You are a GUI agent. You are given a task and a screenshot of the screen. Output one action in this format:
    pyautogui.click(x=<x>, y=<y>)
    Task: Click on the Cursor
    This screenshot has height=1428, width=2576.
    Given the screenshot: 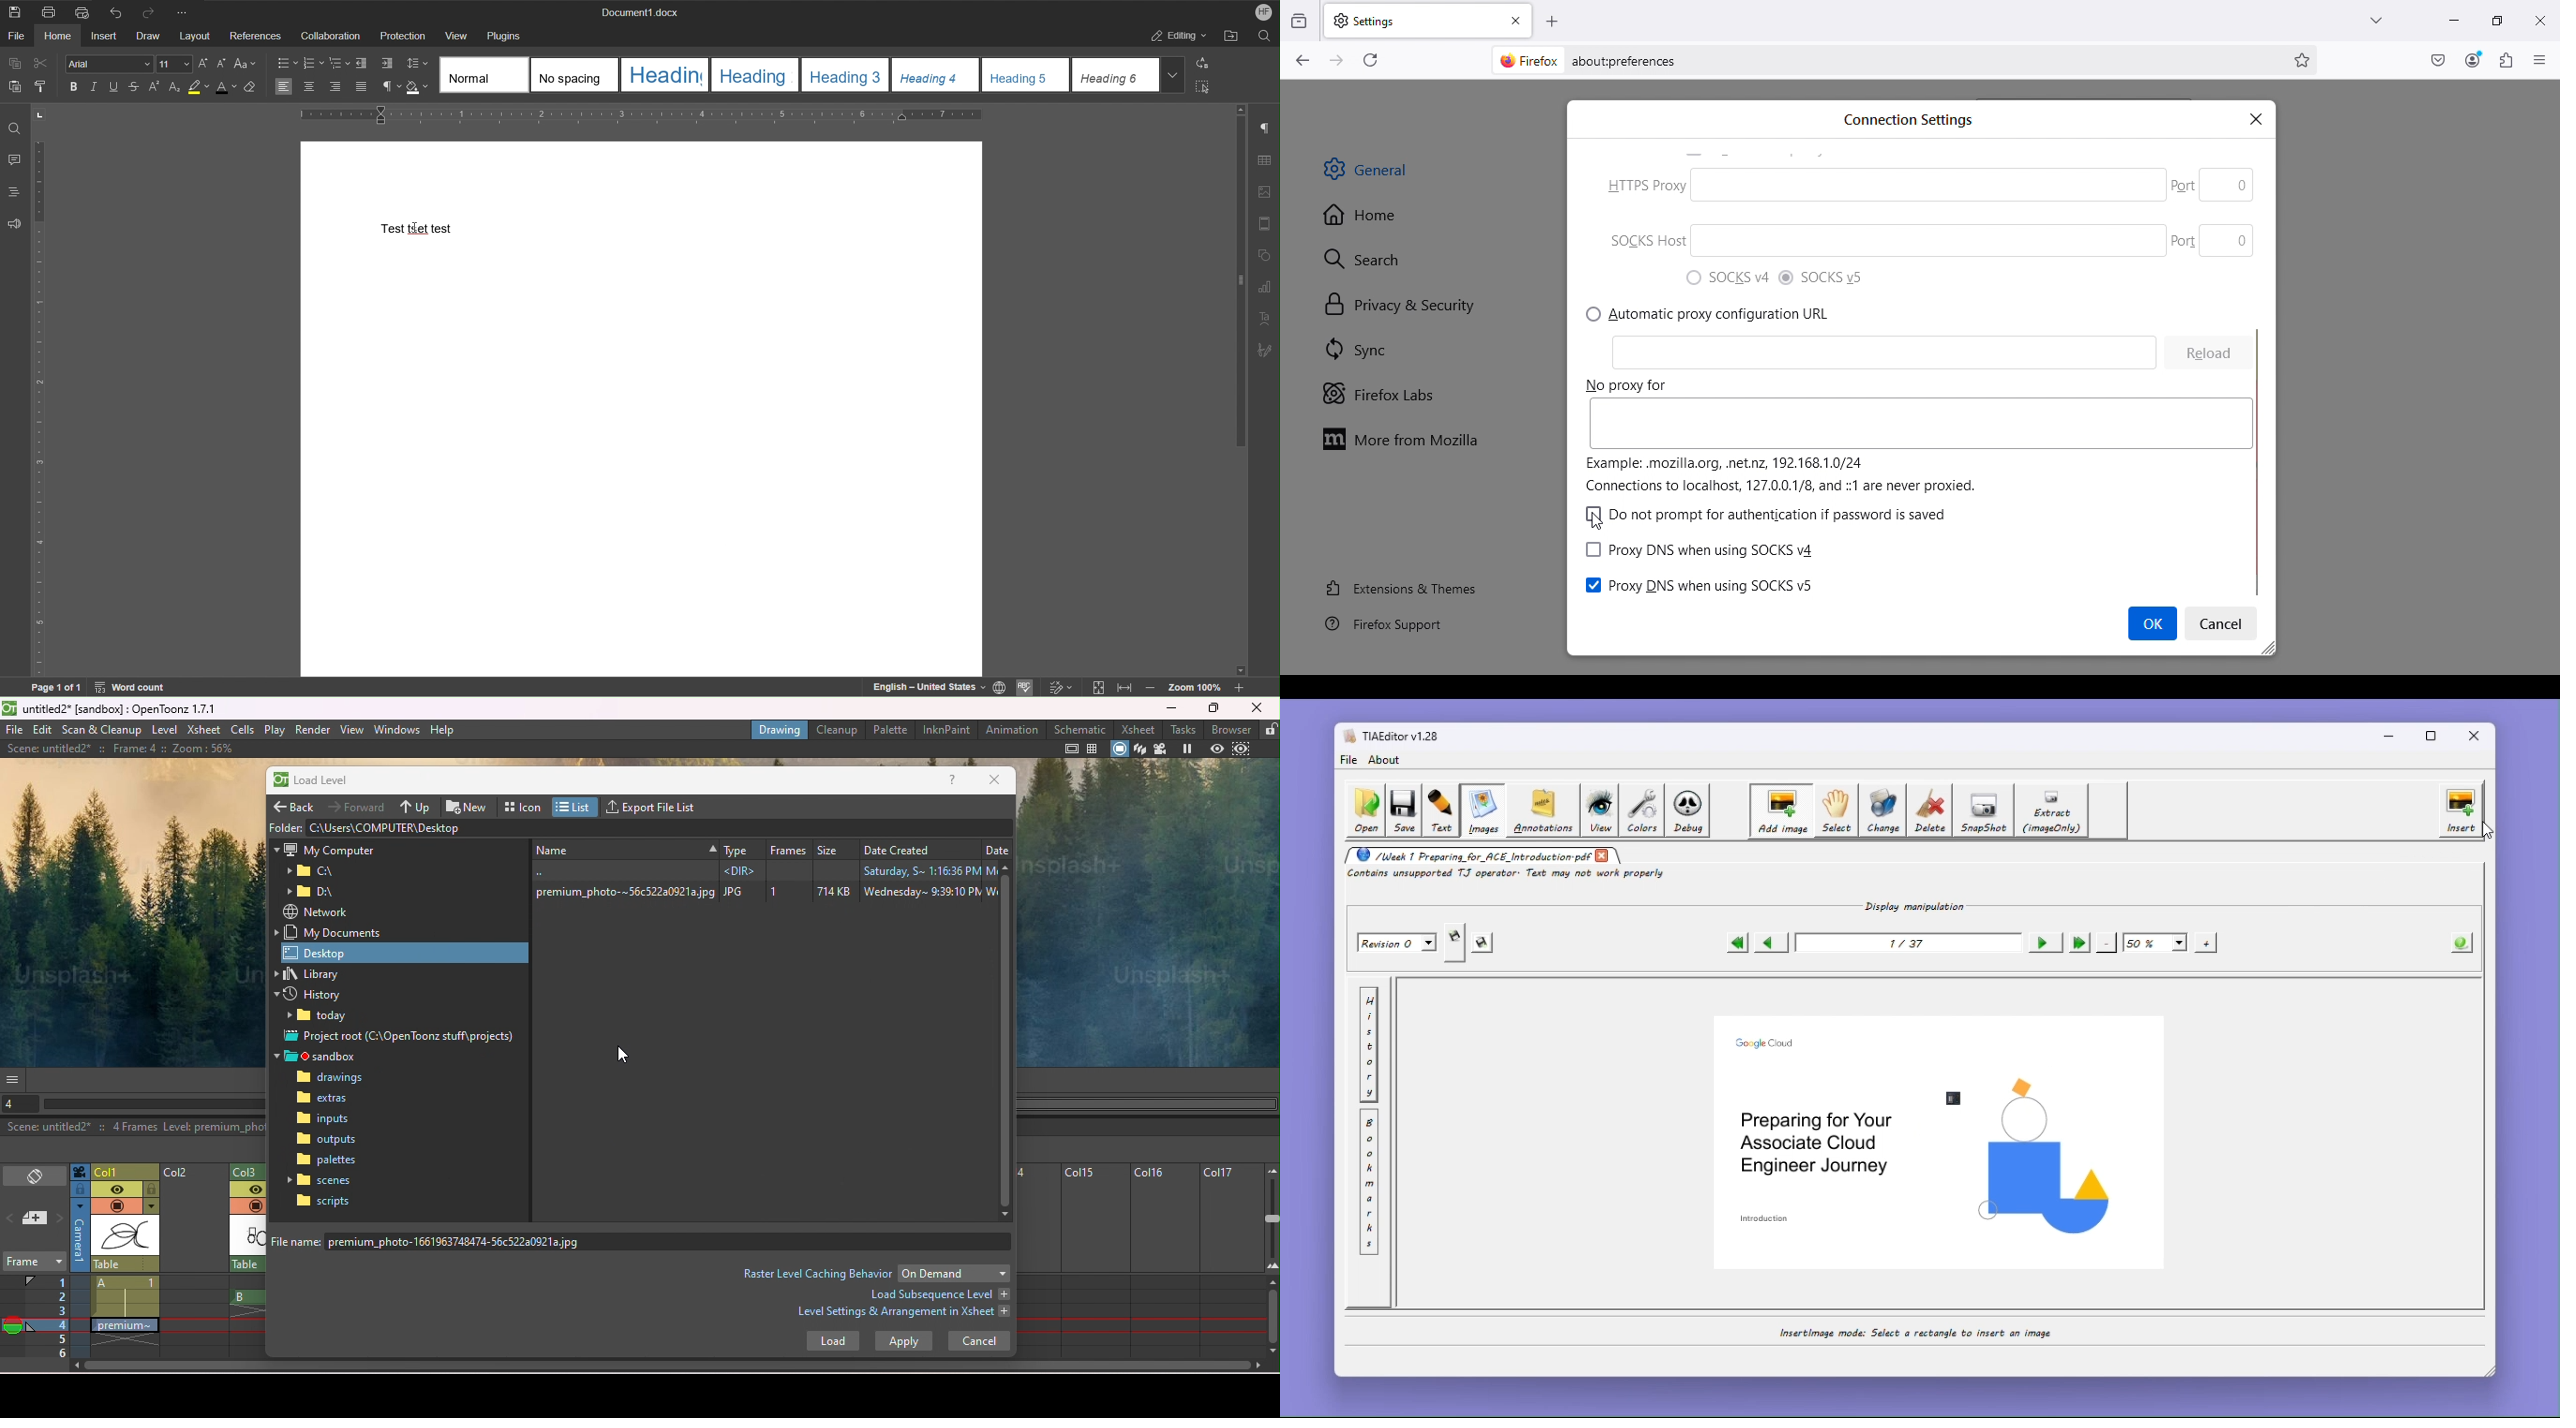 What is the action you would take?
    pyautogui.click(x=623, y=1054)
    